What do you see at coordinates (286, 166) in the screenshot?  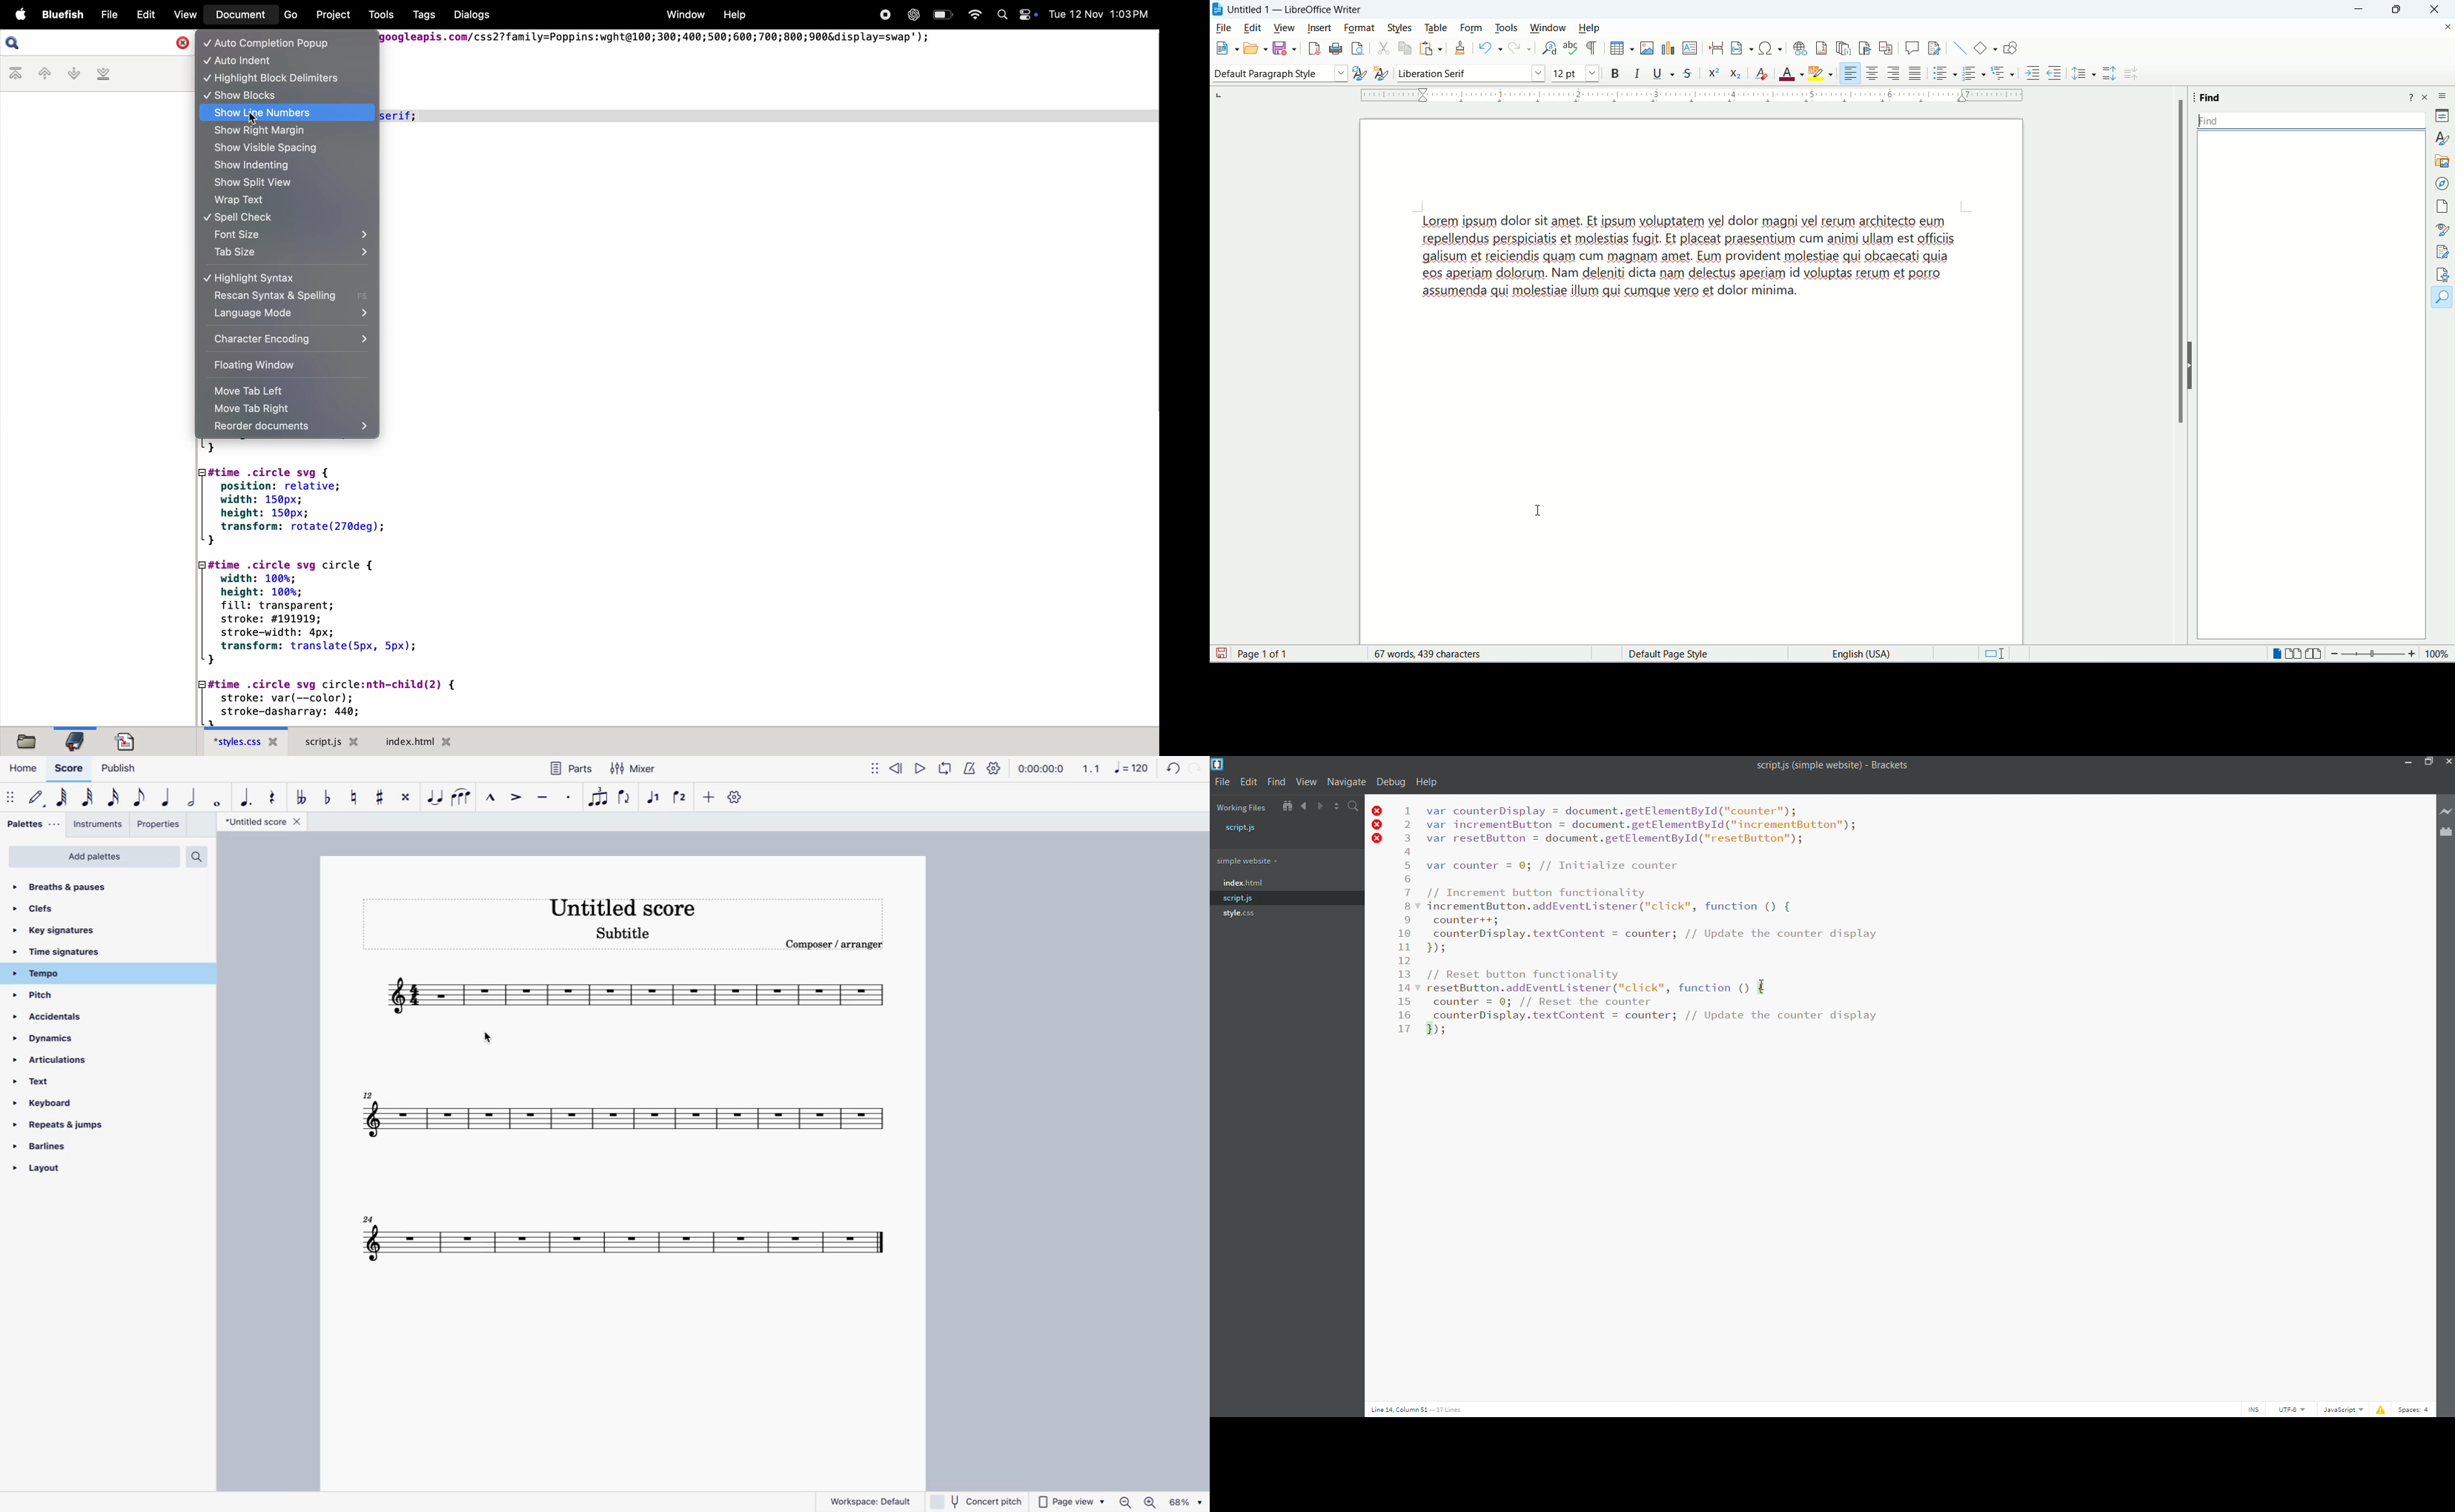 I see `show indenting` at bounding box center [286, 166].